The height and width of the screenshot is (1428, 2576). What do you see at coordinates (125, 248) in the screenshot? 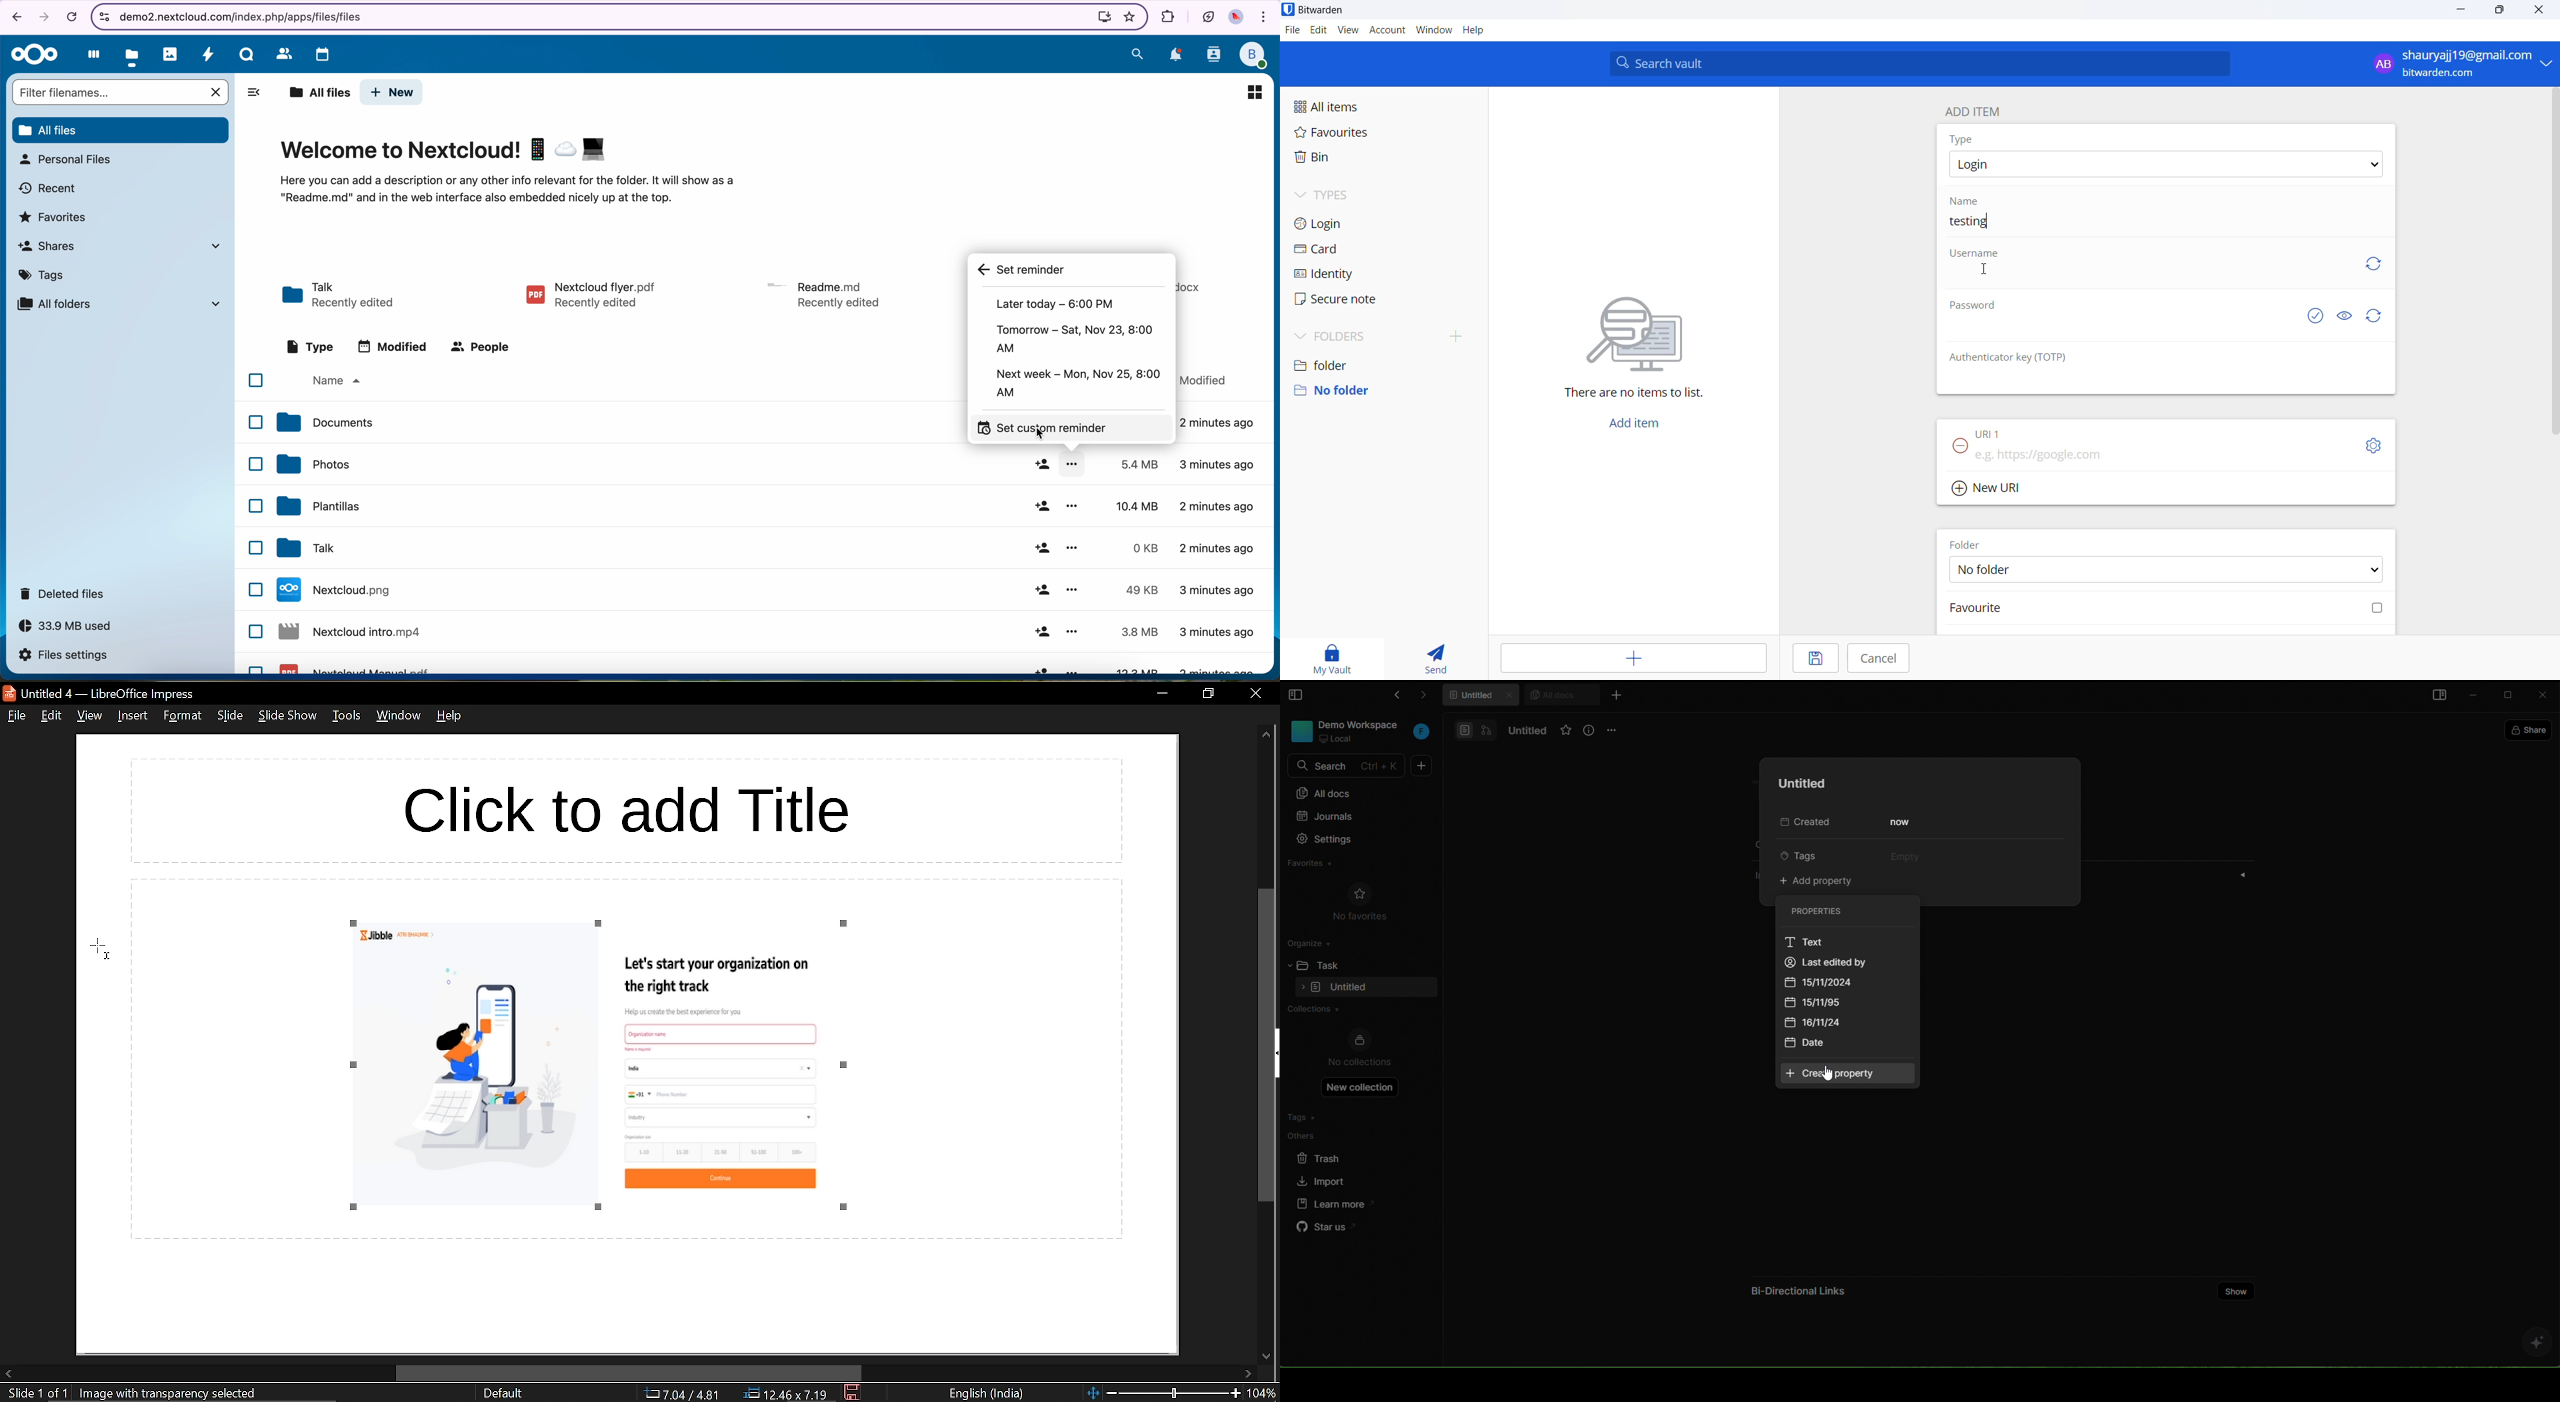
I see `shares` at bounding box center [125, 248].